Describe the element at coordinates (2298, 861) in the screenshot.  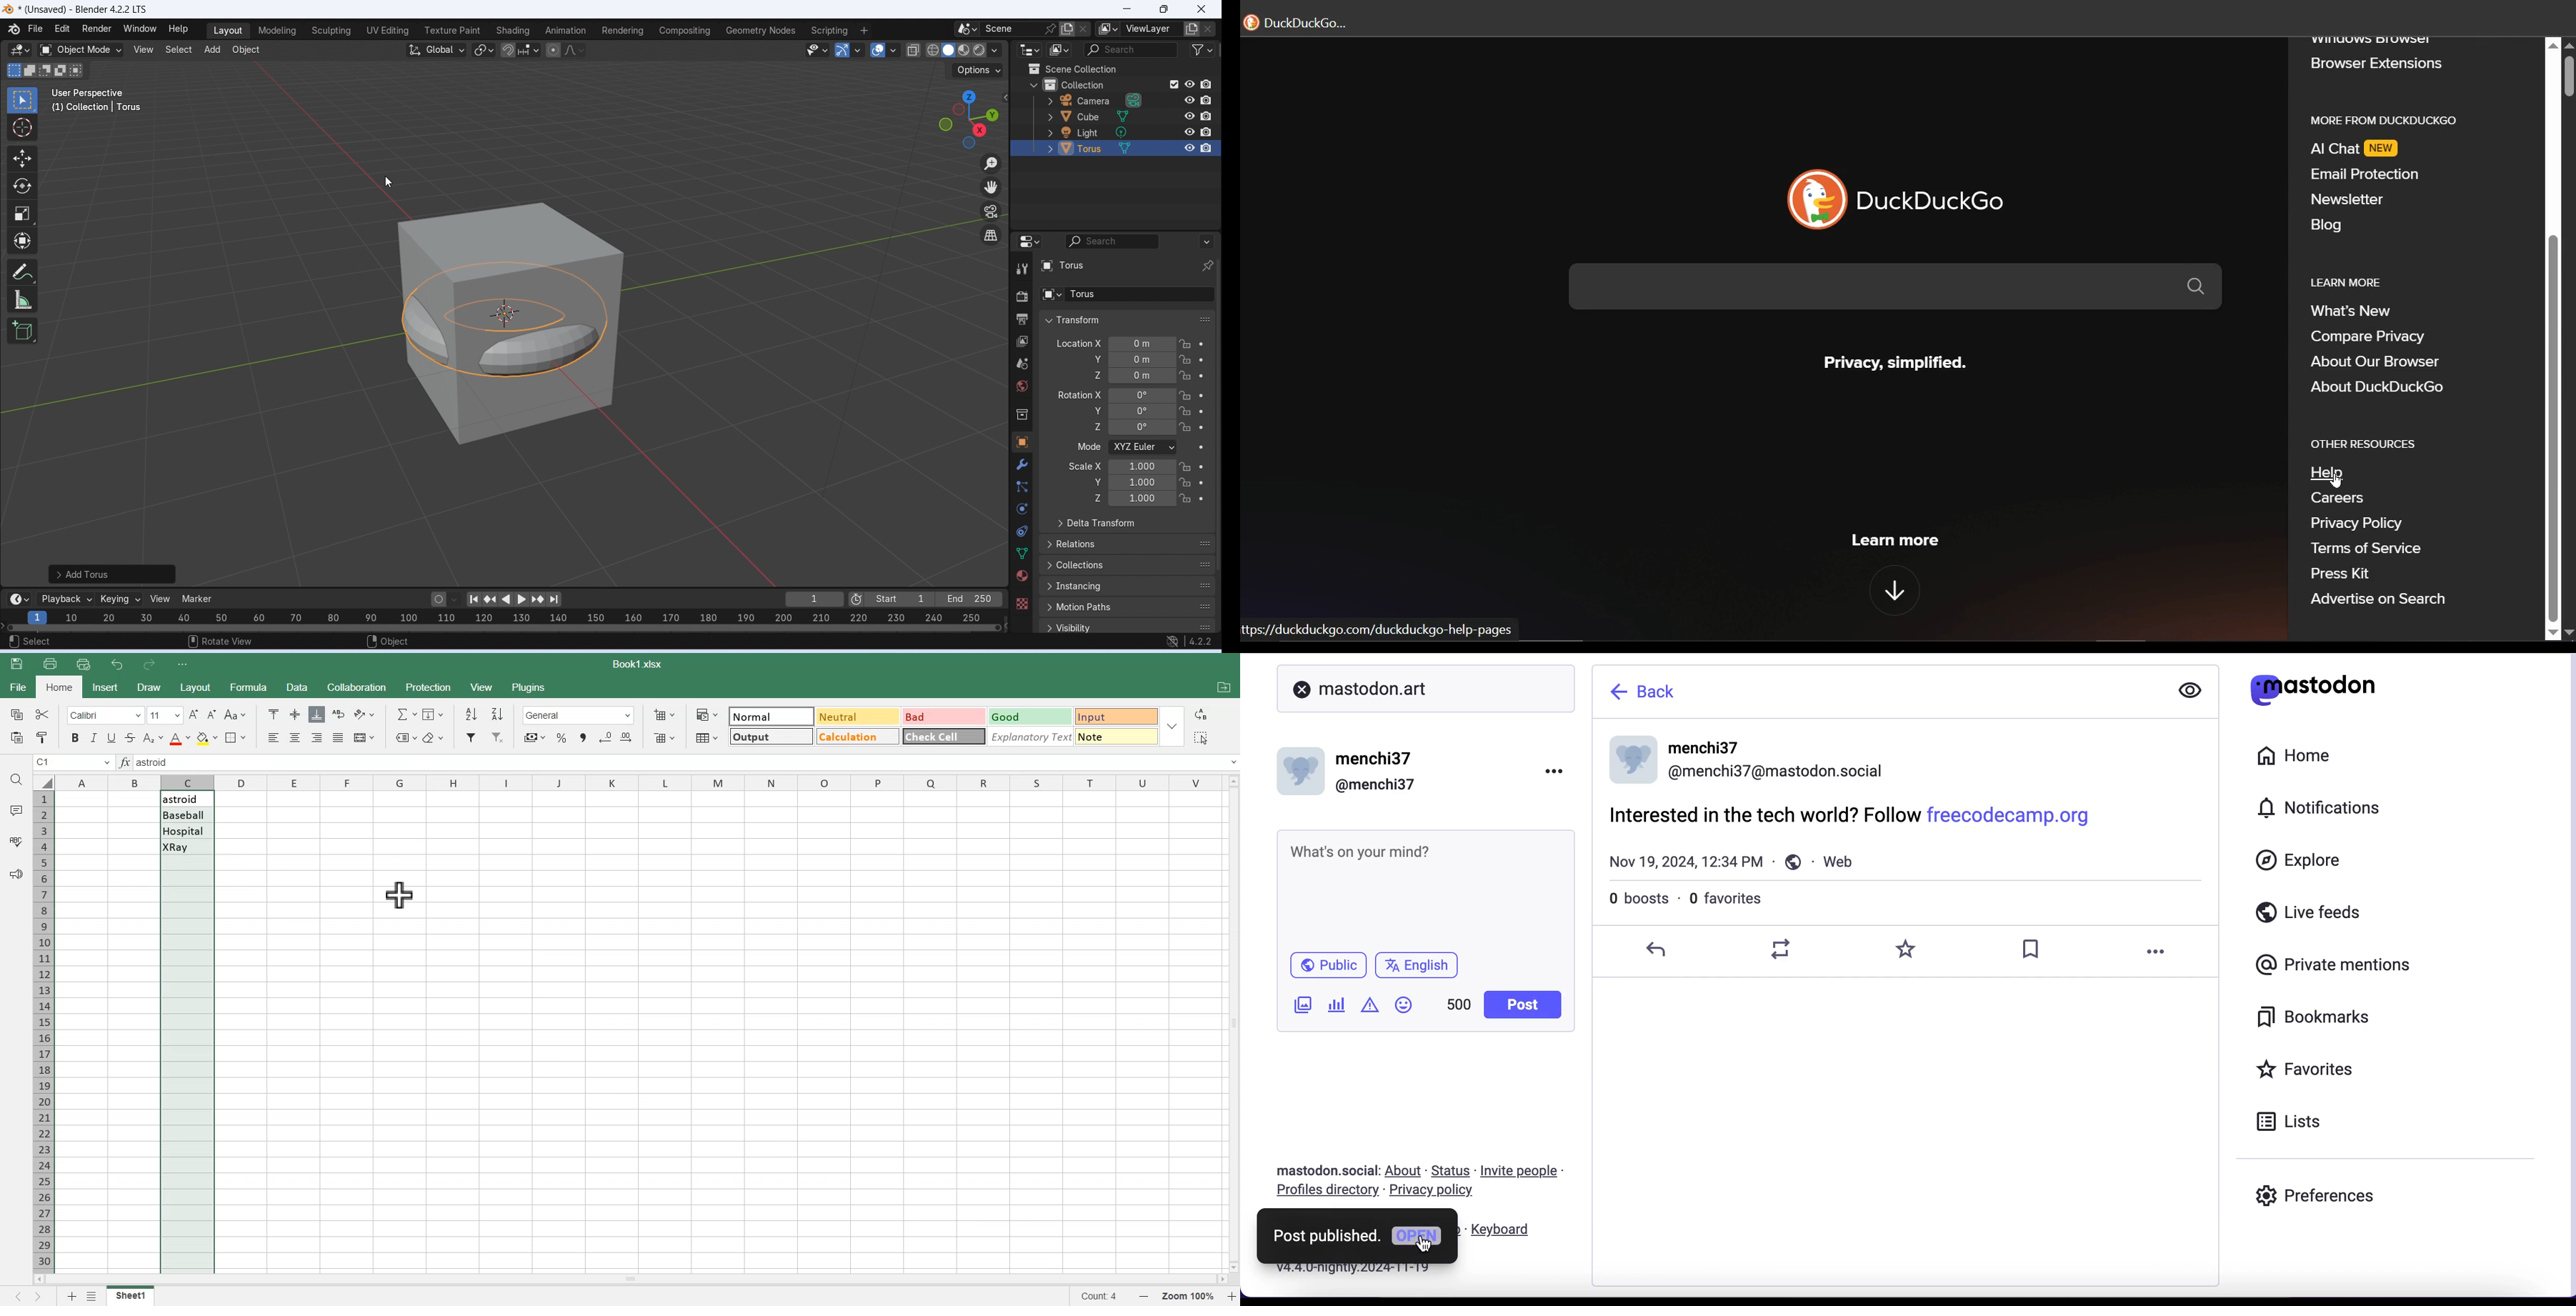
I see `explore` at that location.